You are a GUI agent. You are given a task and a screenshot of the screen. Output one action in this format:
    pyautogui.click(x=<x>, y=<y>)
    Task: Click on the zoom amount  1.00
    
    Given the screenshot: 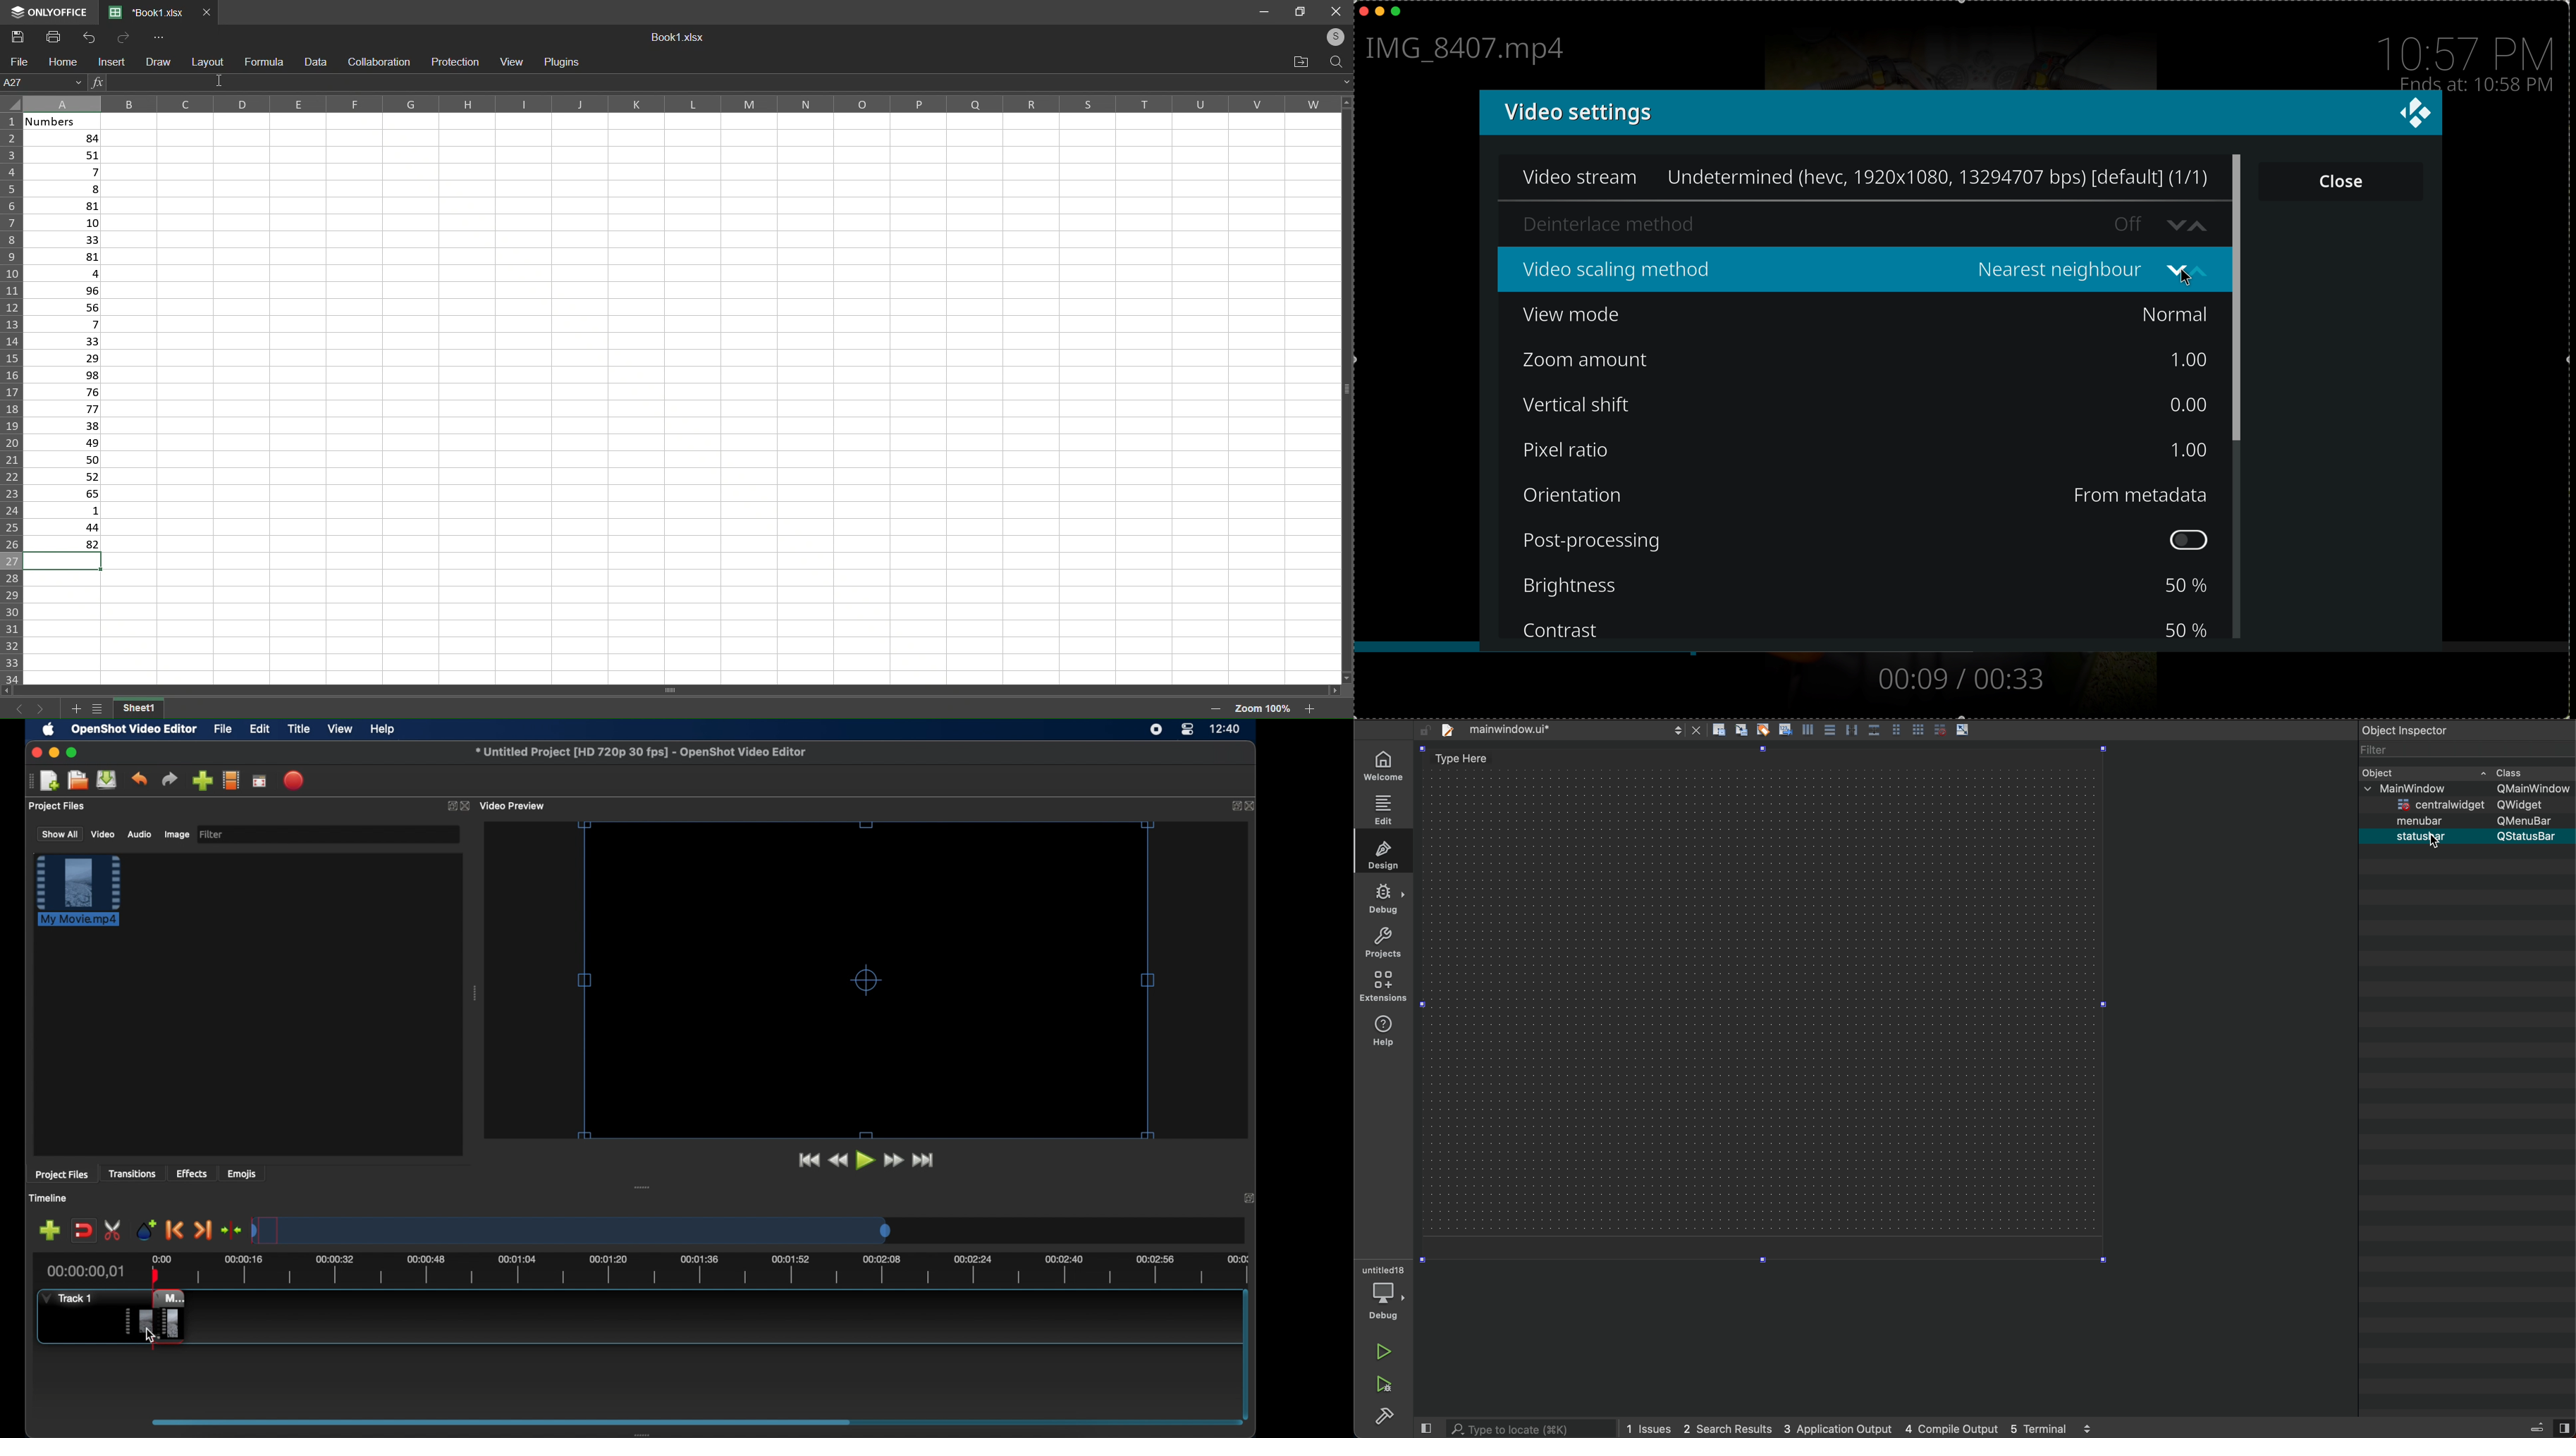 What is the action you would take?
    pyautogui.click(x=1868, y=361)
    